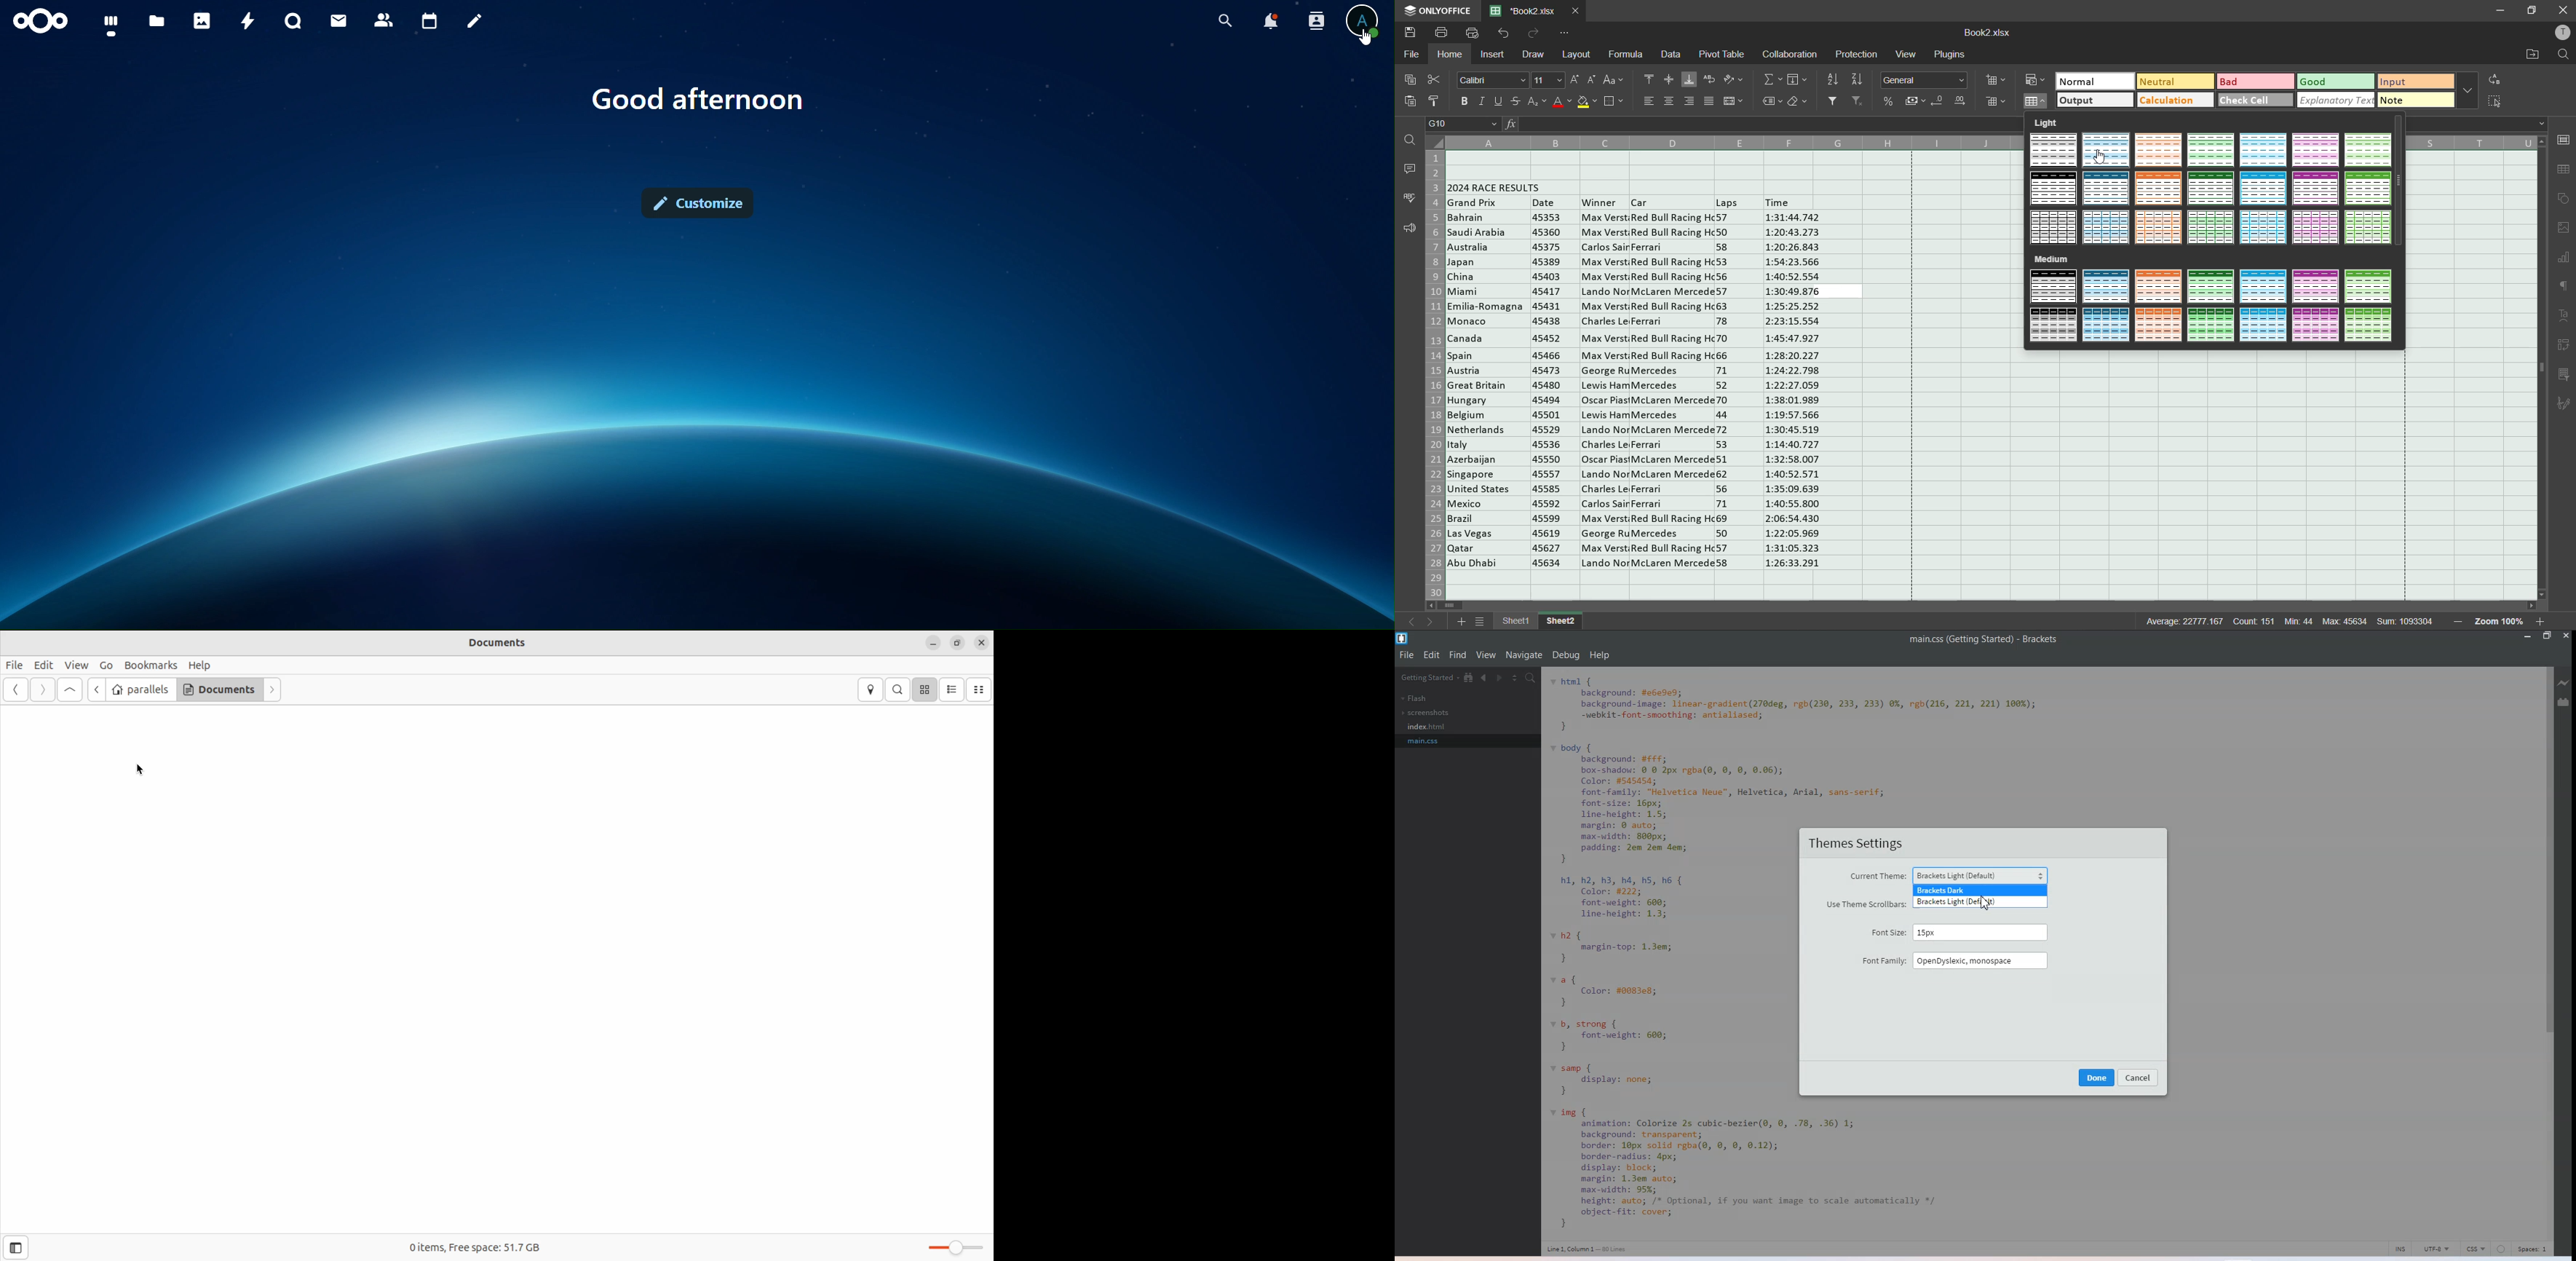  What do you see at coordinates (16, 1247) in the screenshot?
I see `Show sidebar` at bounding box center [16, 1247].